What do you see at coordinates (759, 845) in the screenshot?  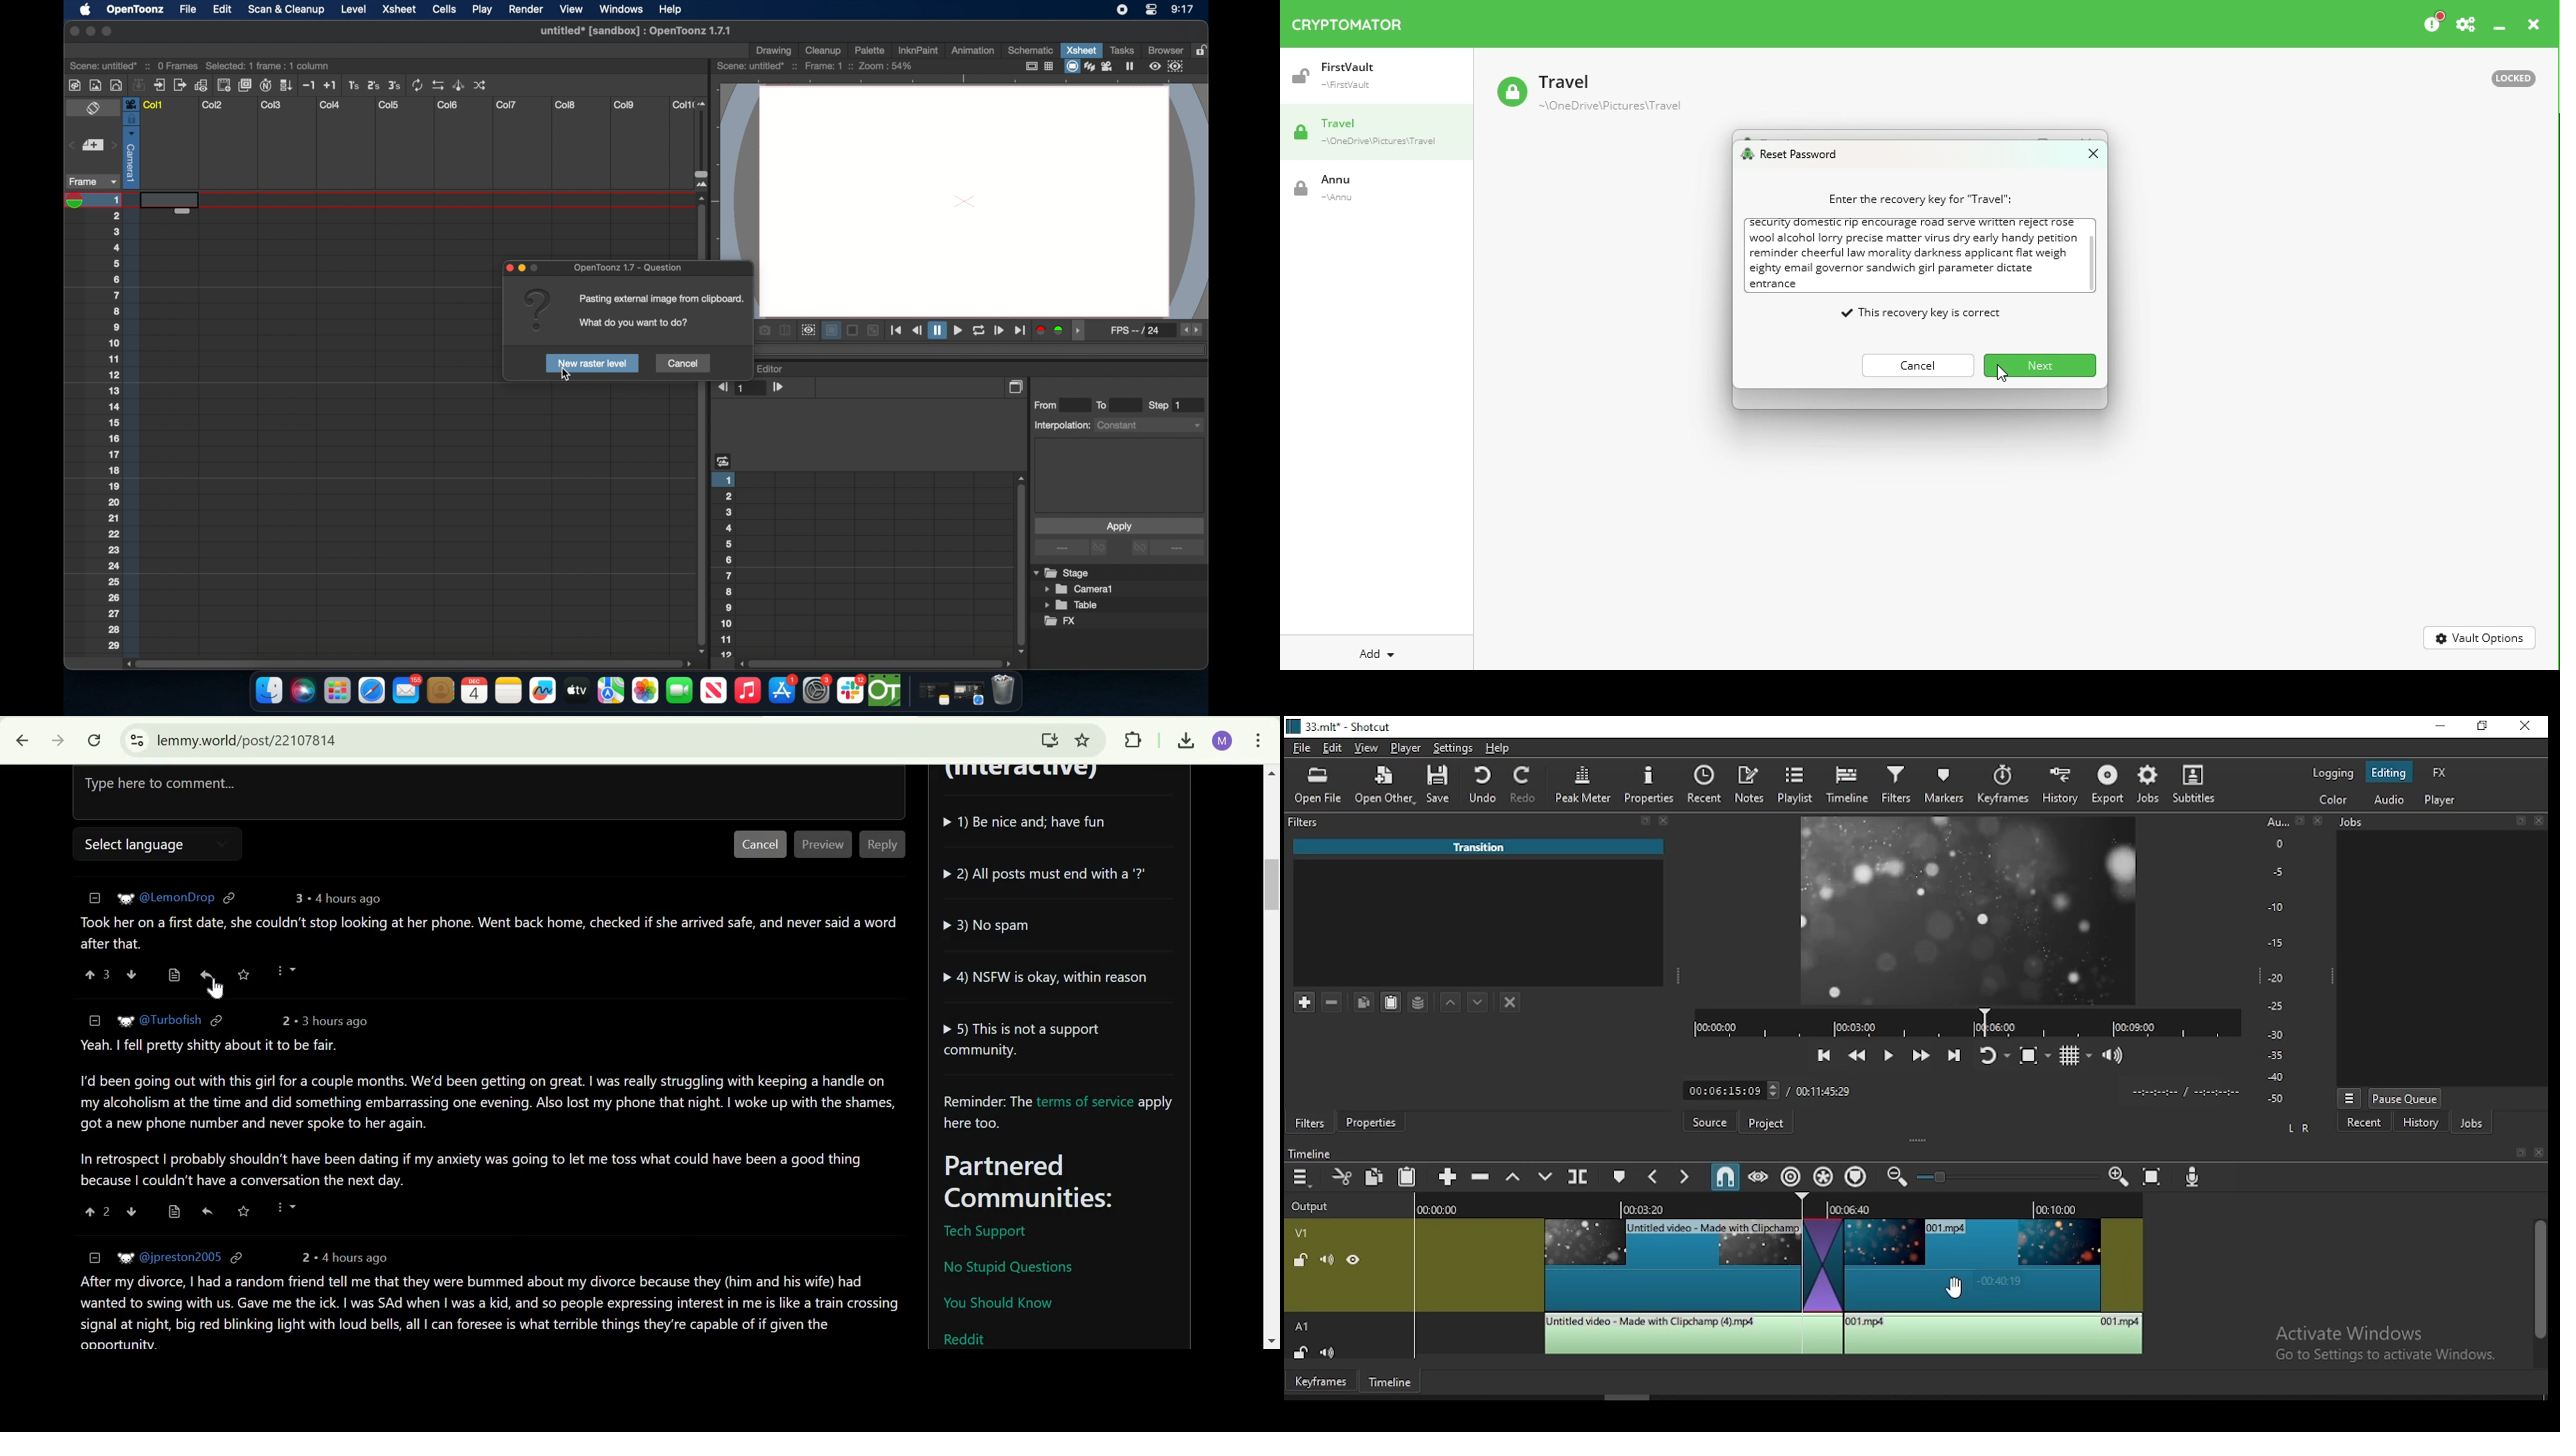 I see `Cancel` at bounding box center [759, 845].